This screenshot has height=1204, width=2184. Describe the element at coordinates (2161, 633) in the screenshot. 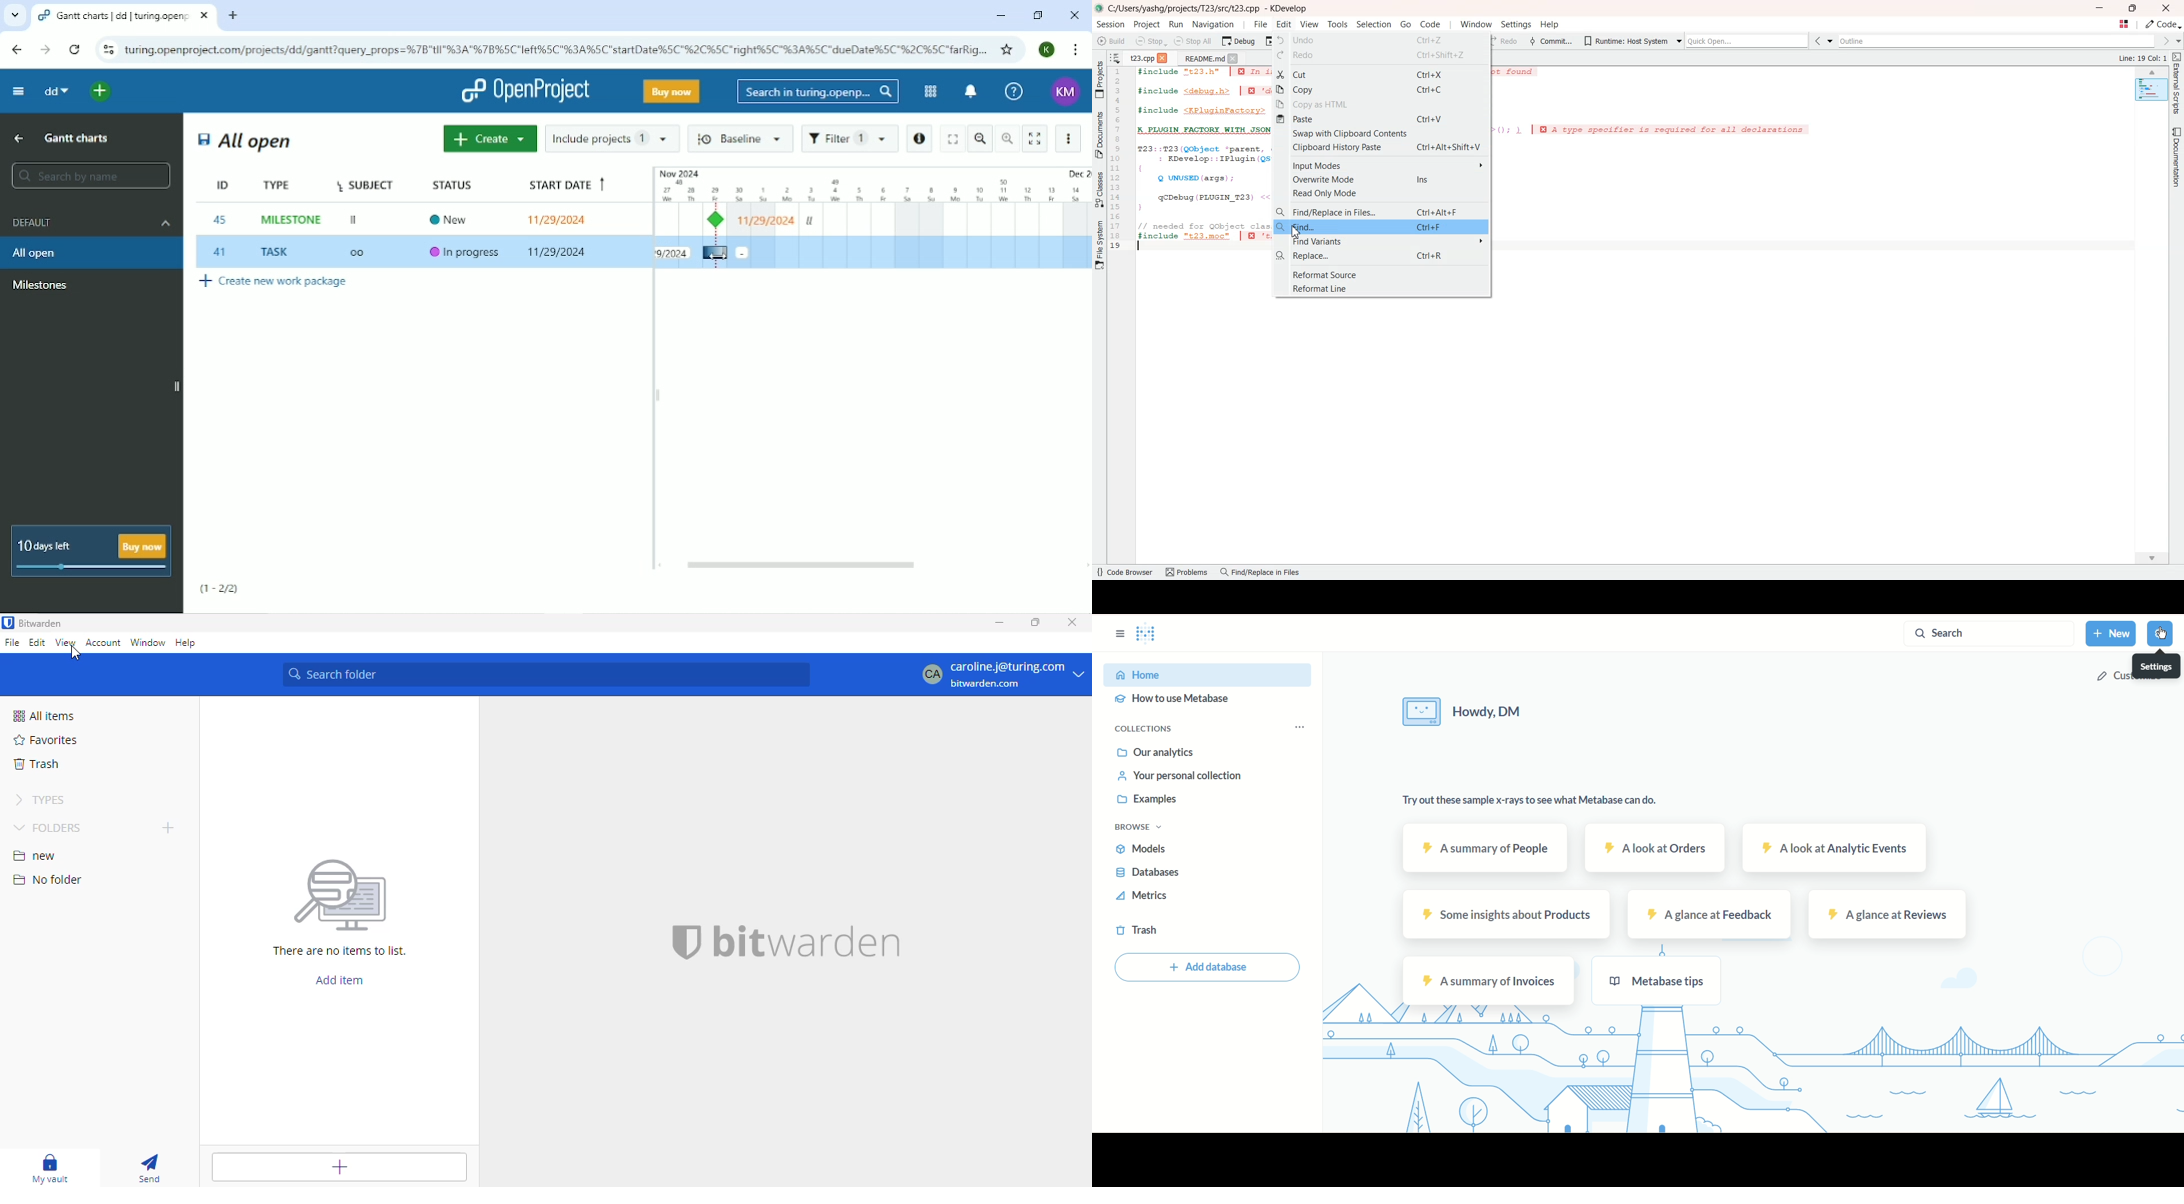

I see `cursor` at that location.